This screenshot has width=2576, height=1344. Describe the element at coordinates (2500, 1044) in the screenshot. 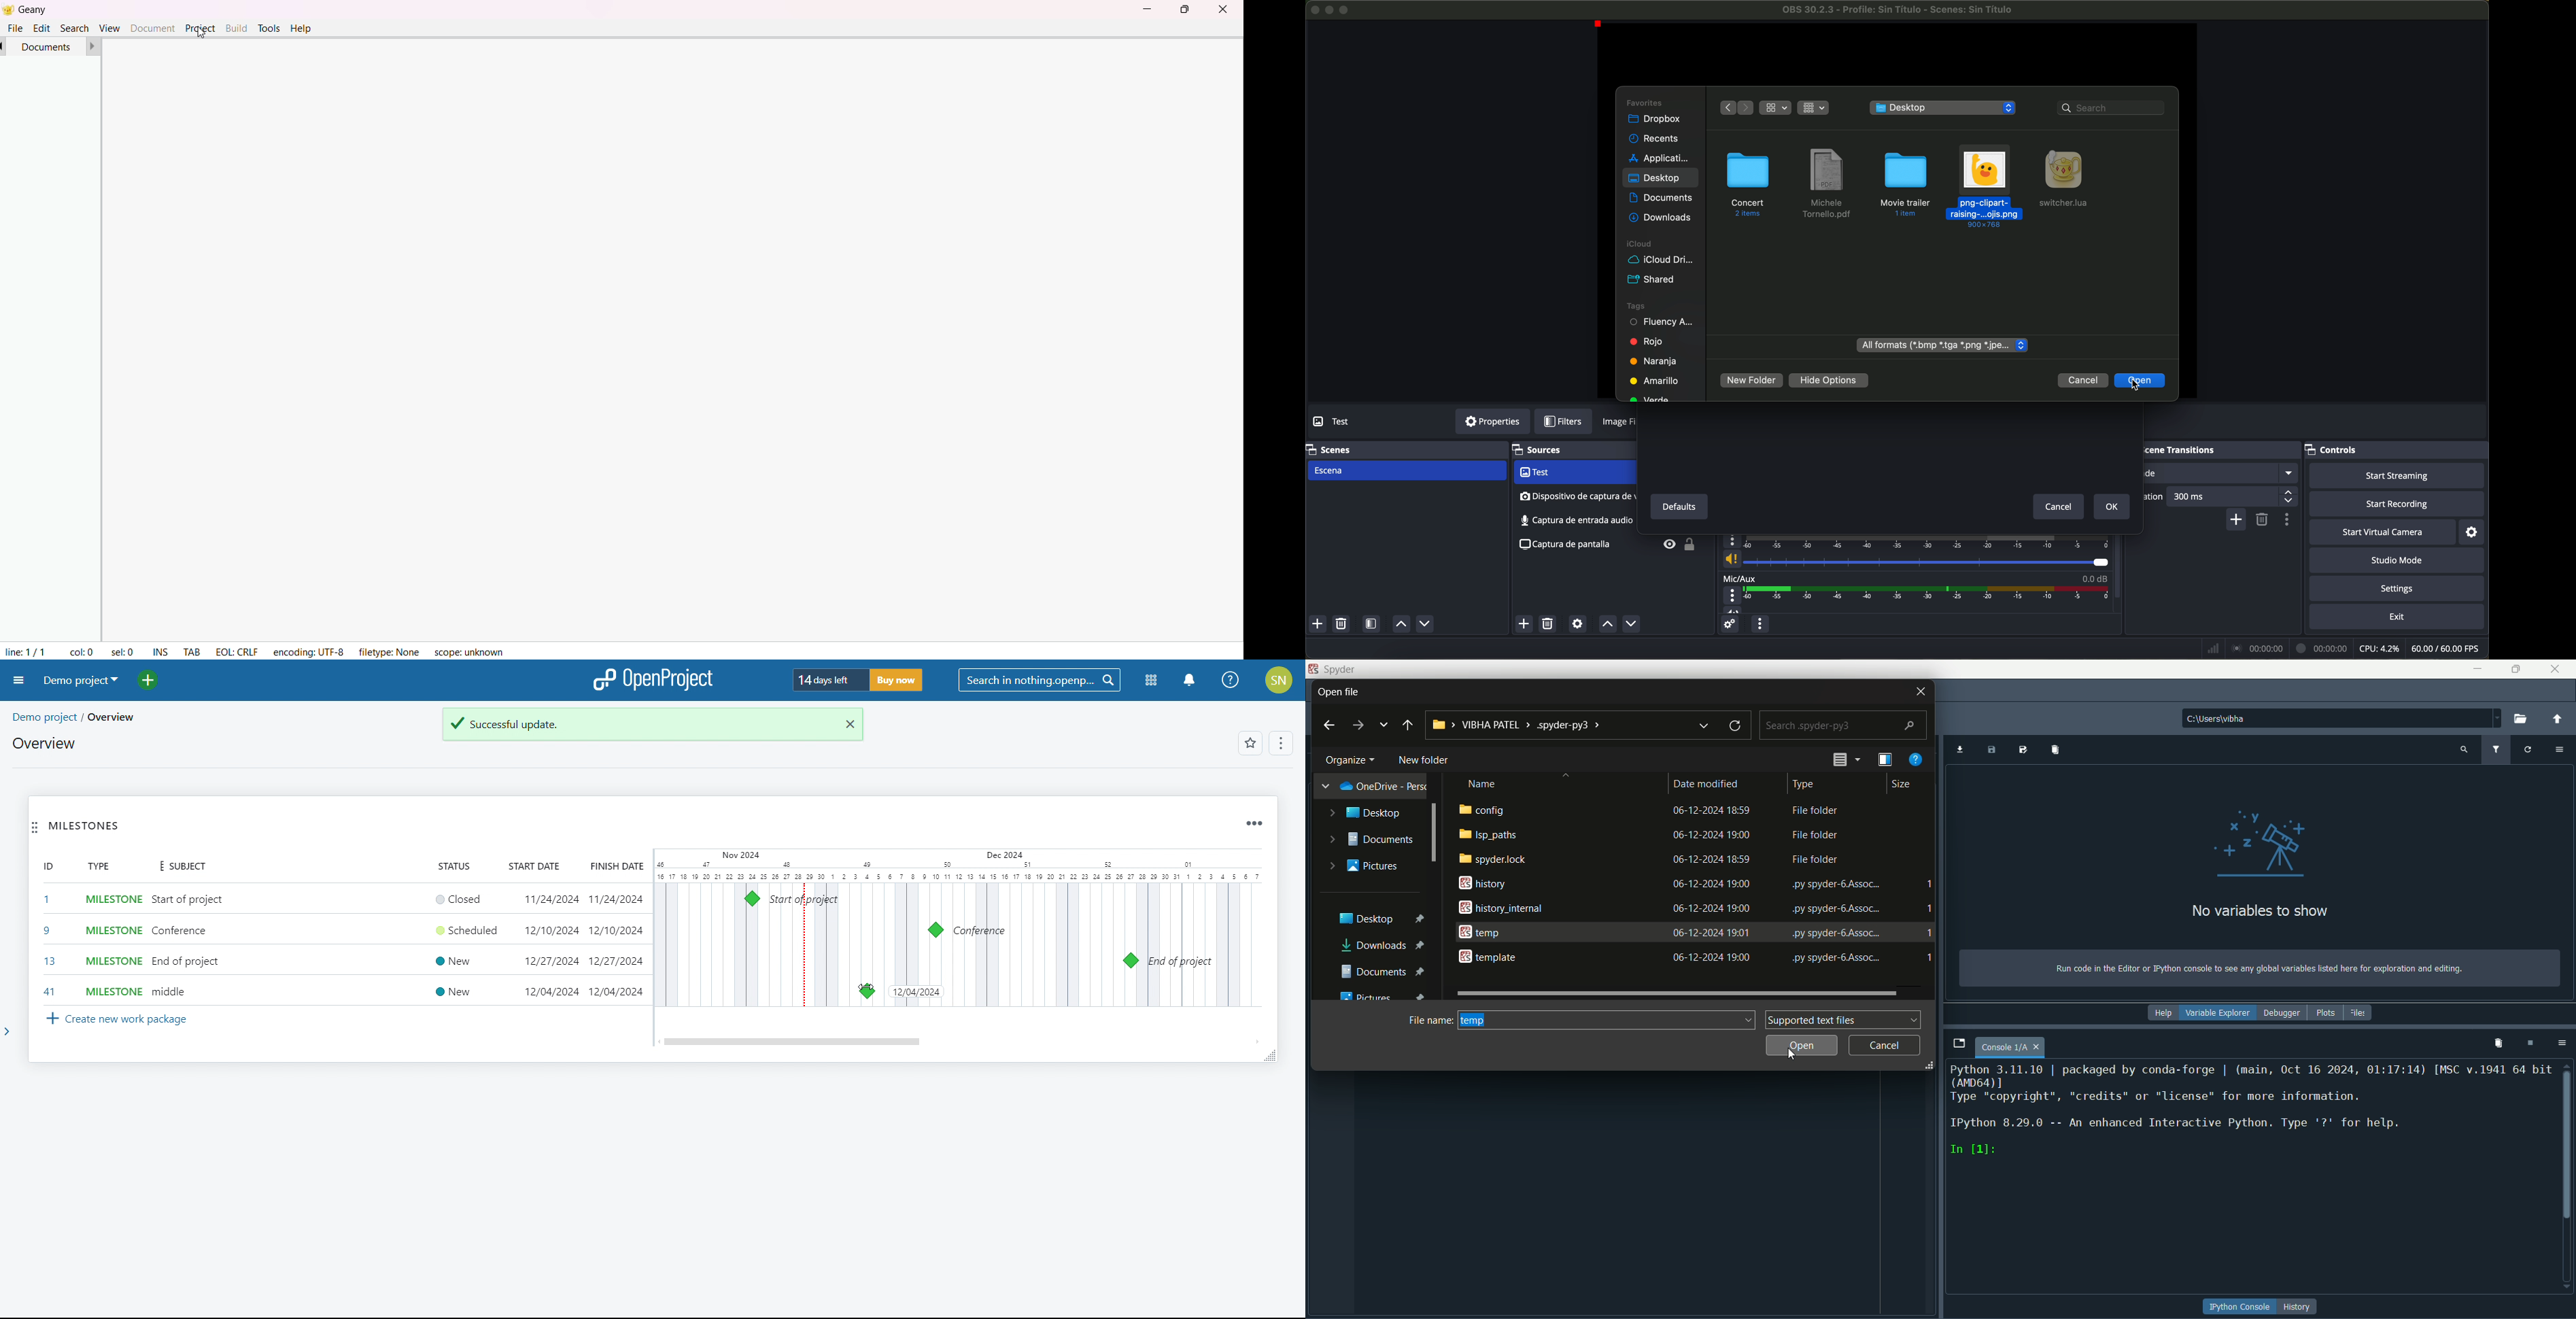

I see `remove` at that location.